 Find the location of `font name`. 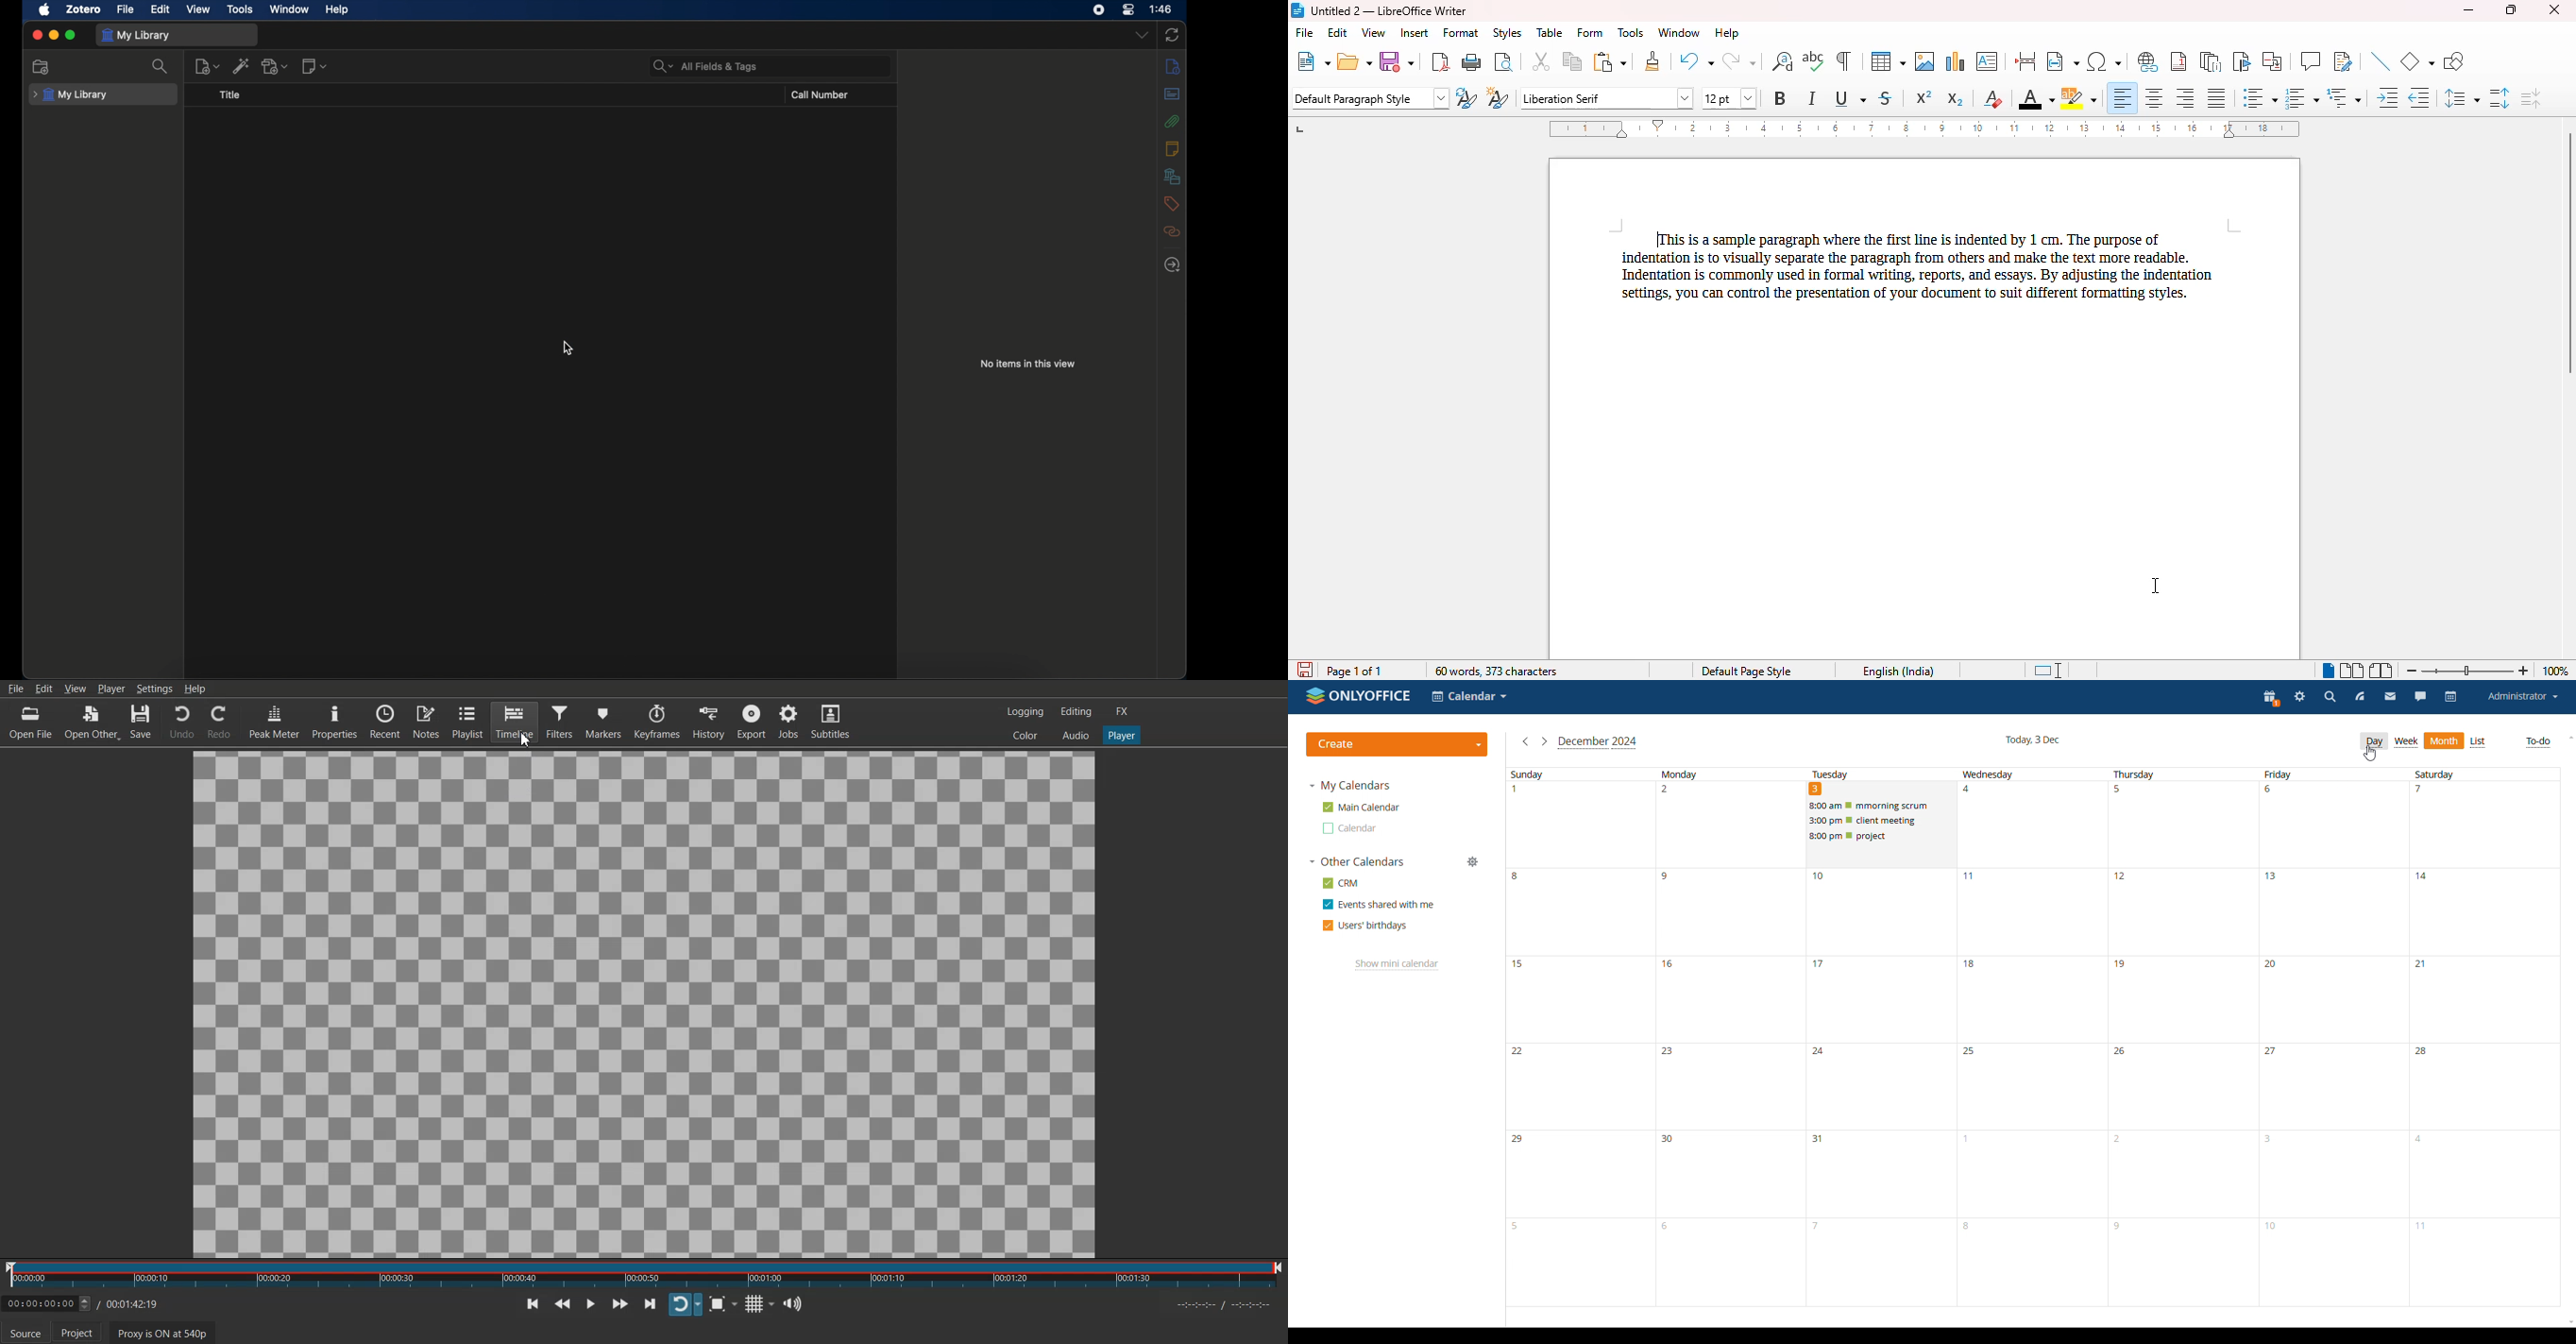

font name is located at coordinates (1607, 97).